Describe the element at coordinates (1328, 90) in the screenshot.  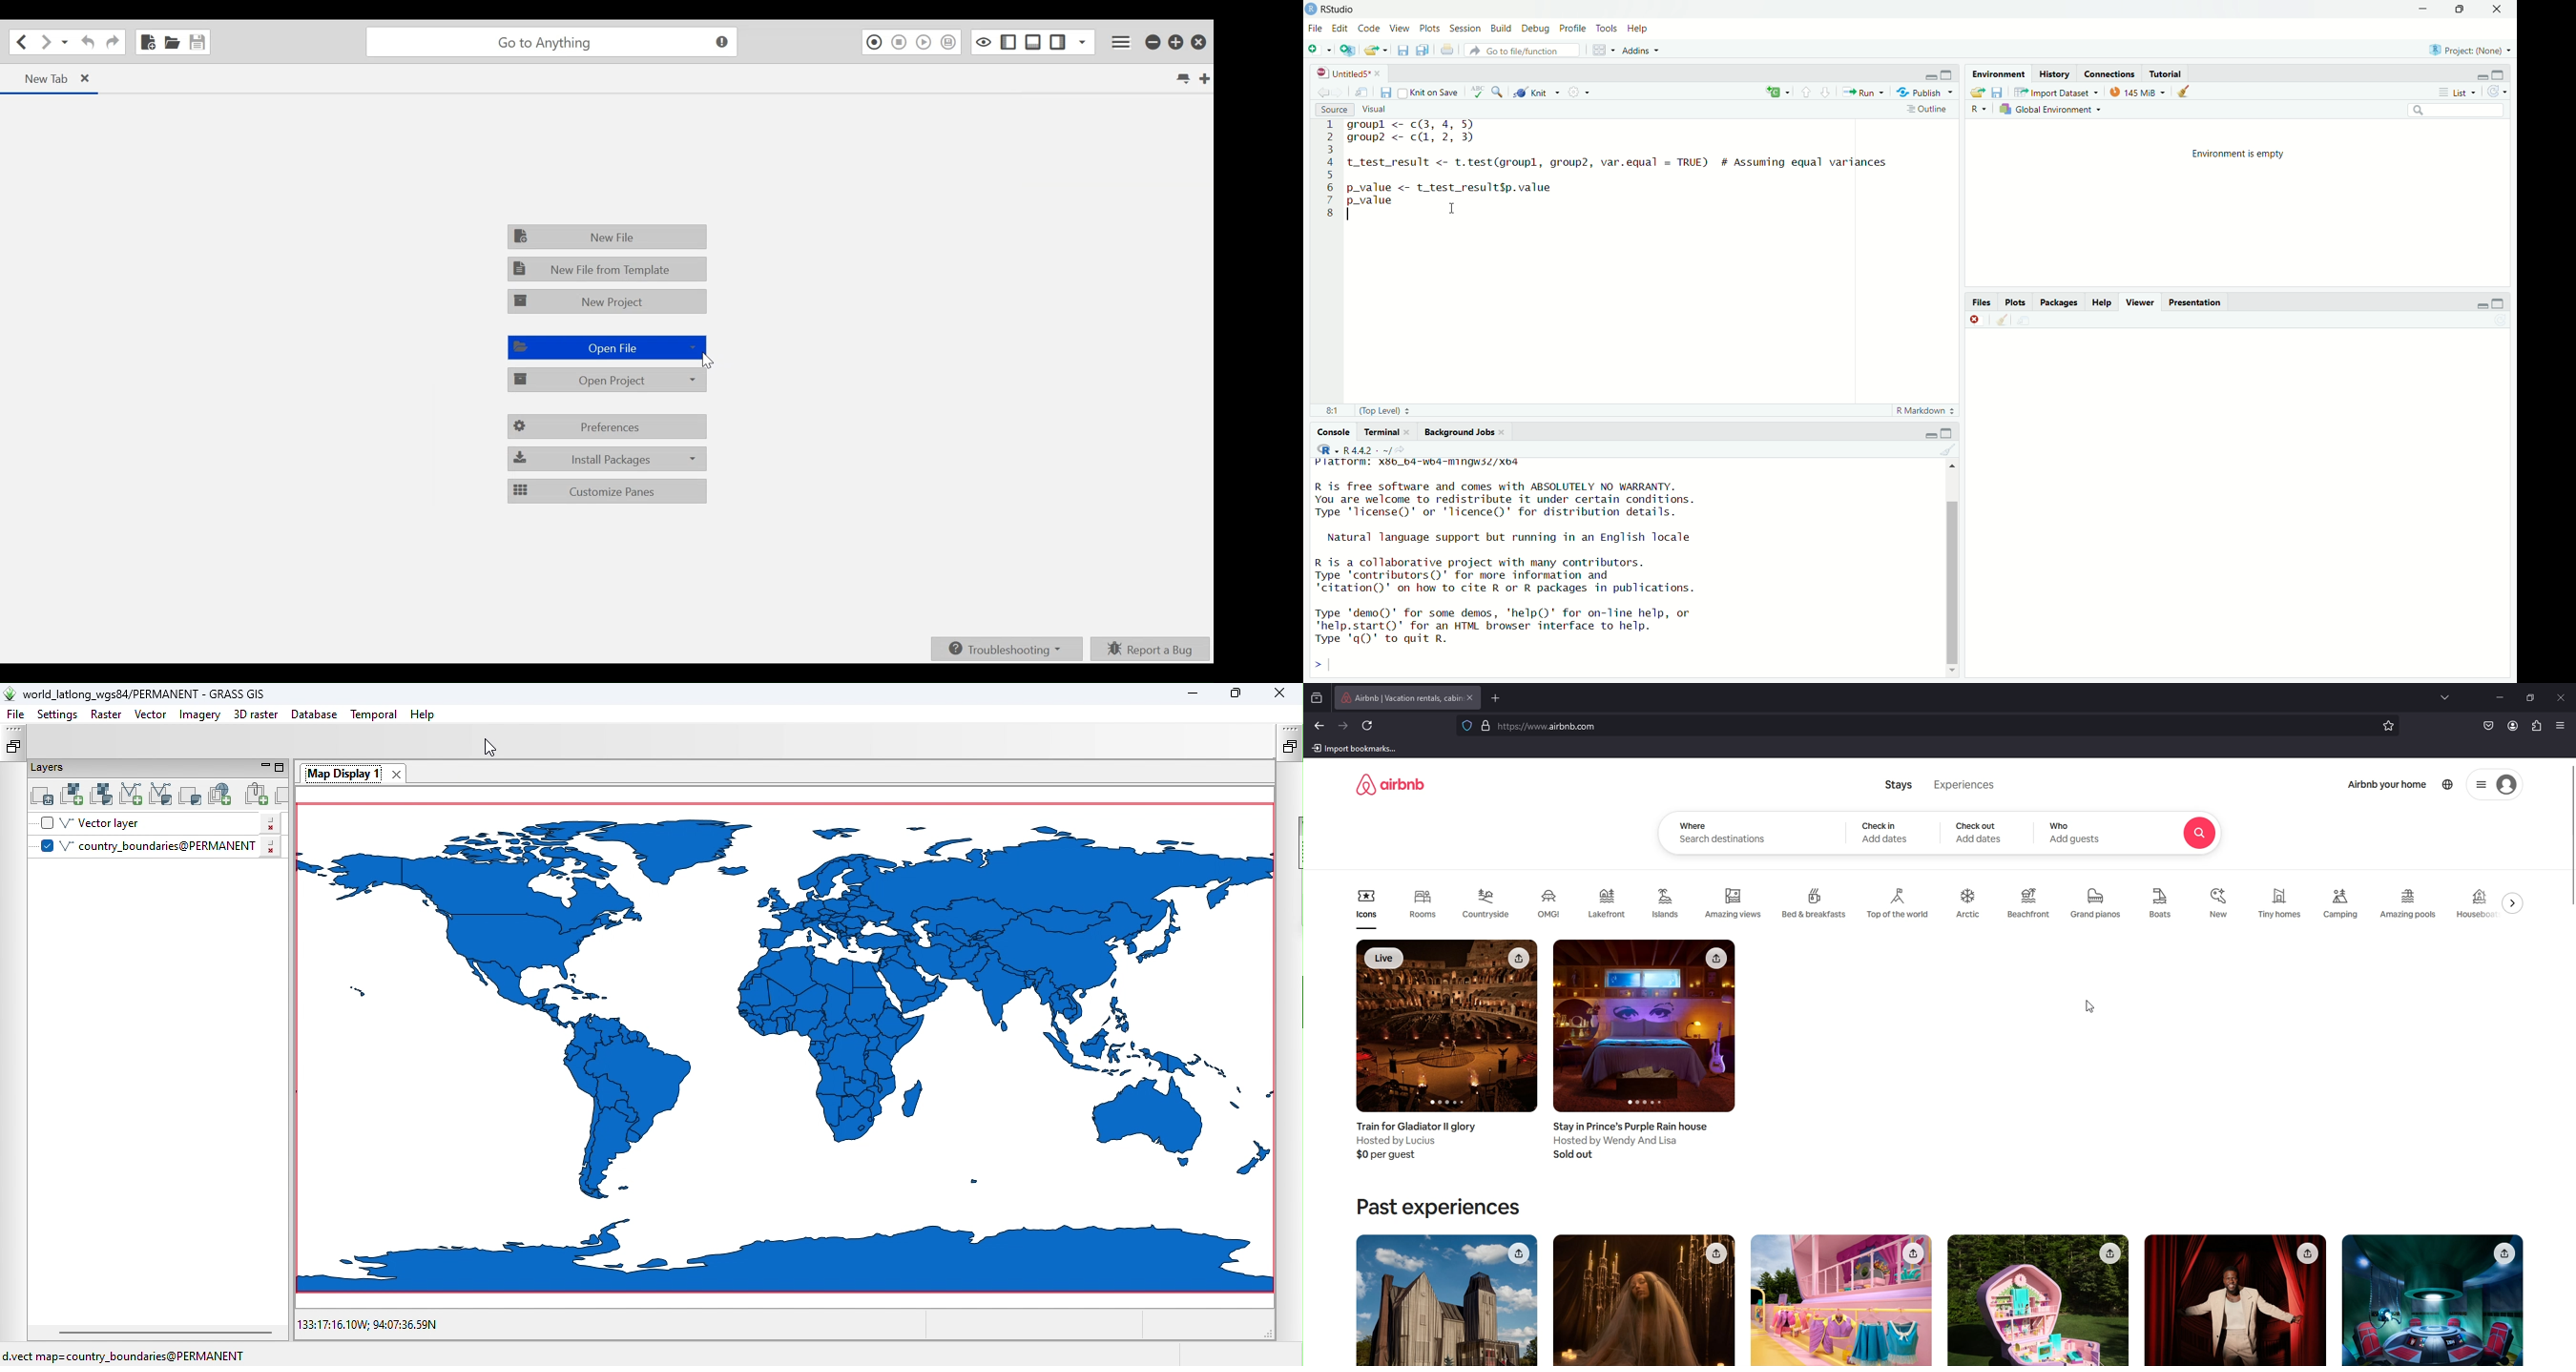
I see `go back` at that location.